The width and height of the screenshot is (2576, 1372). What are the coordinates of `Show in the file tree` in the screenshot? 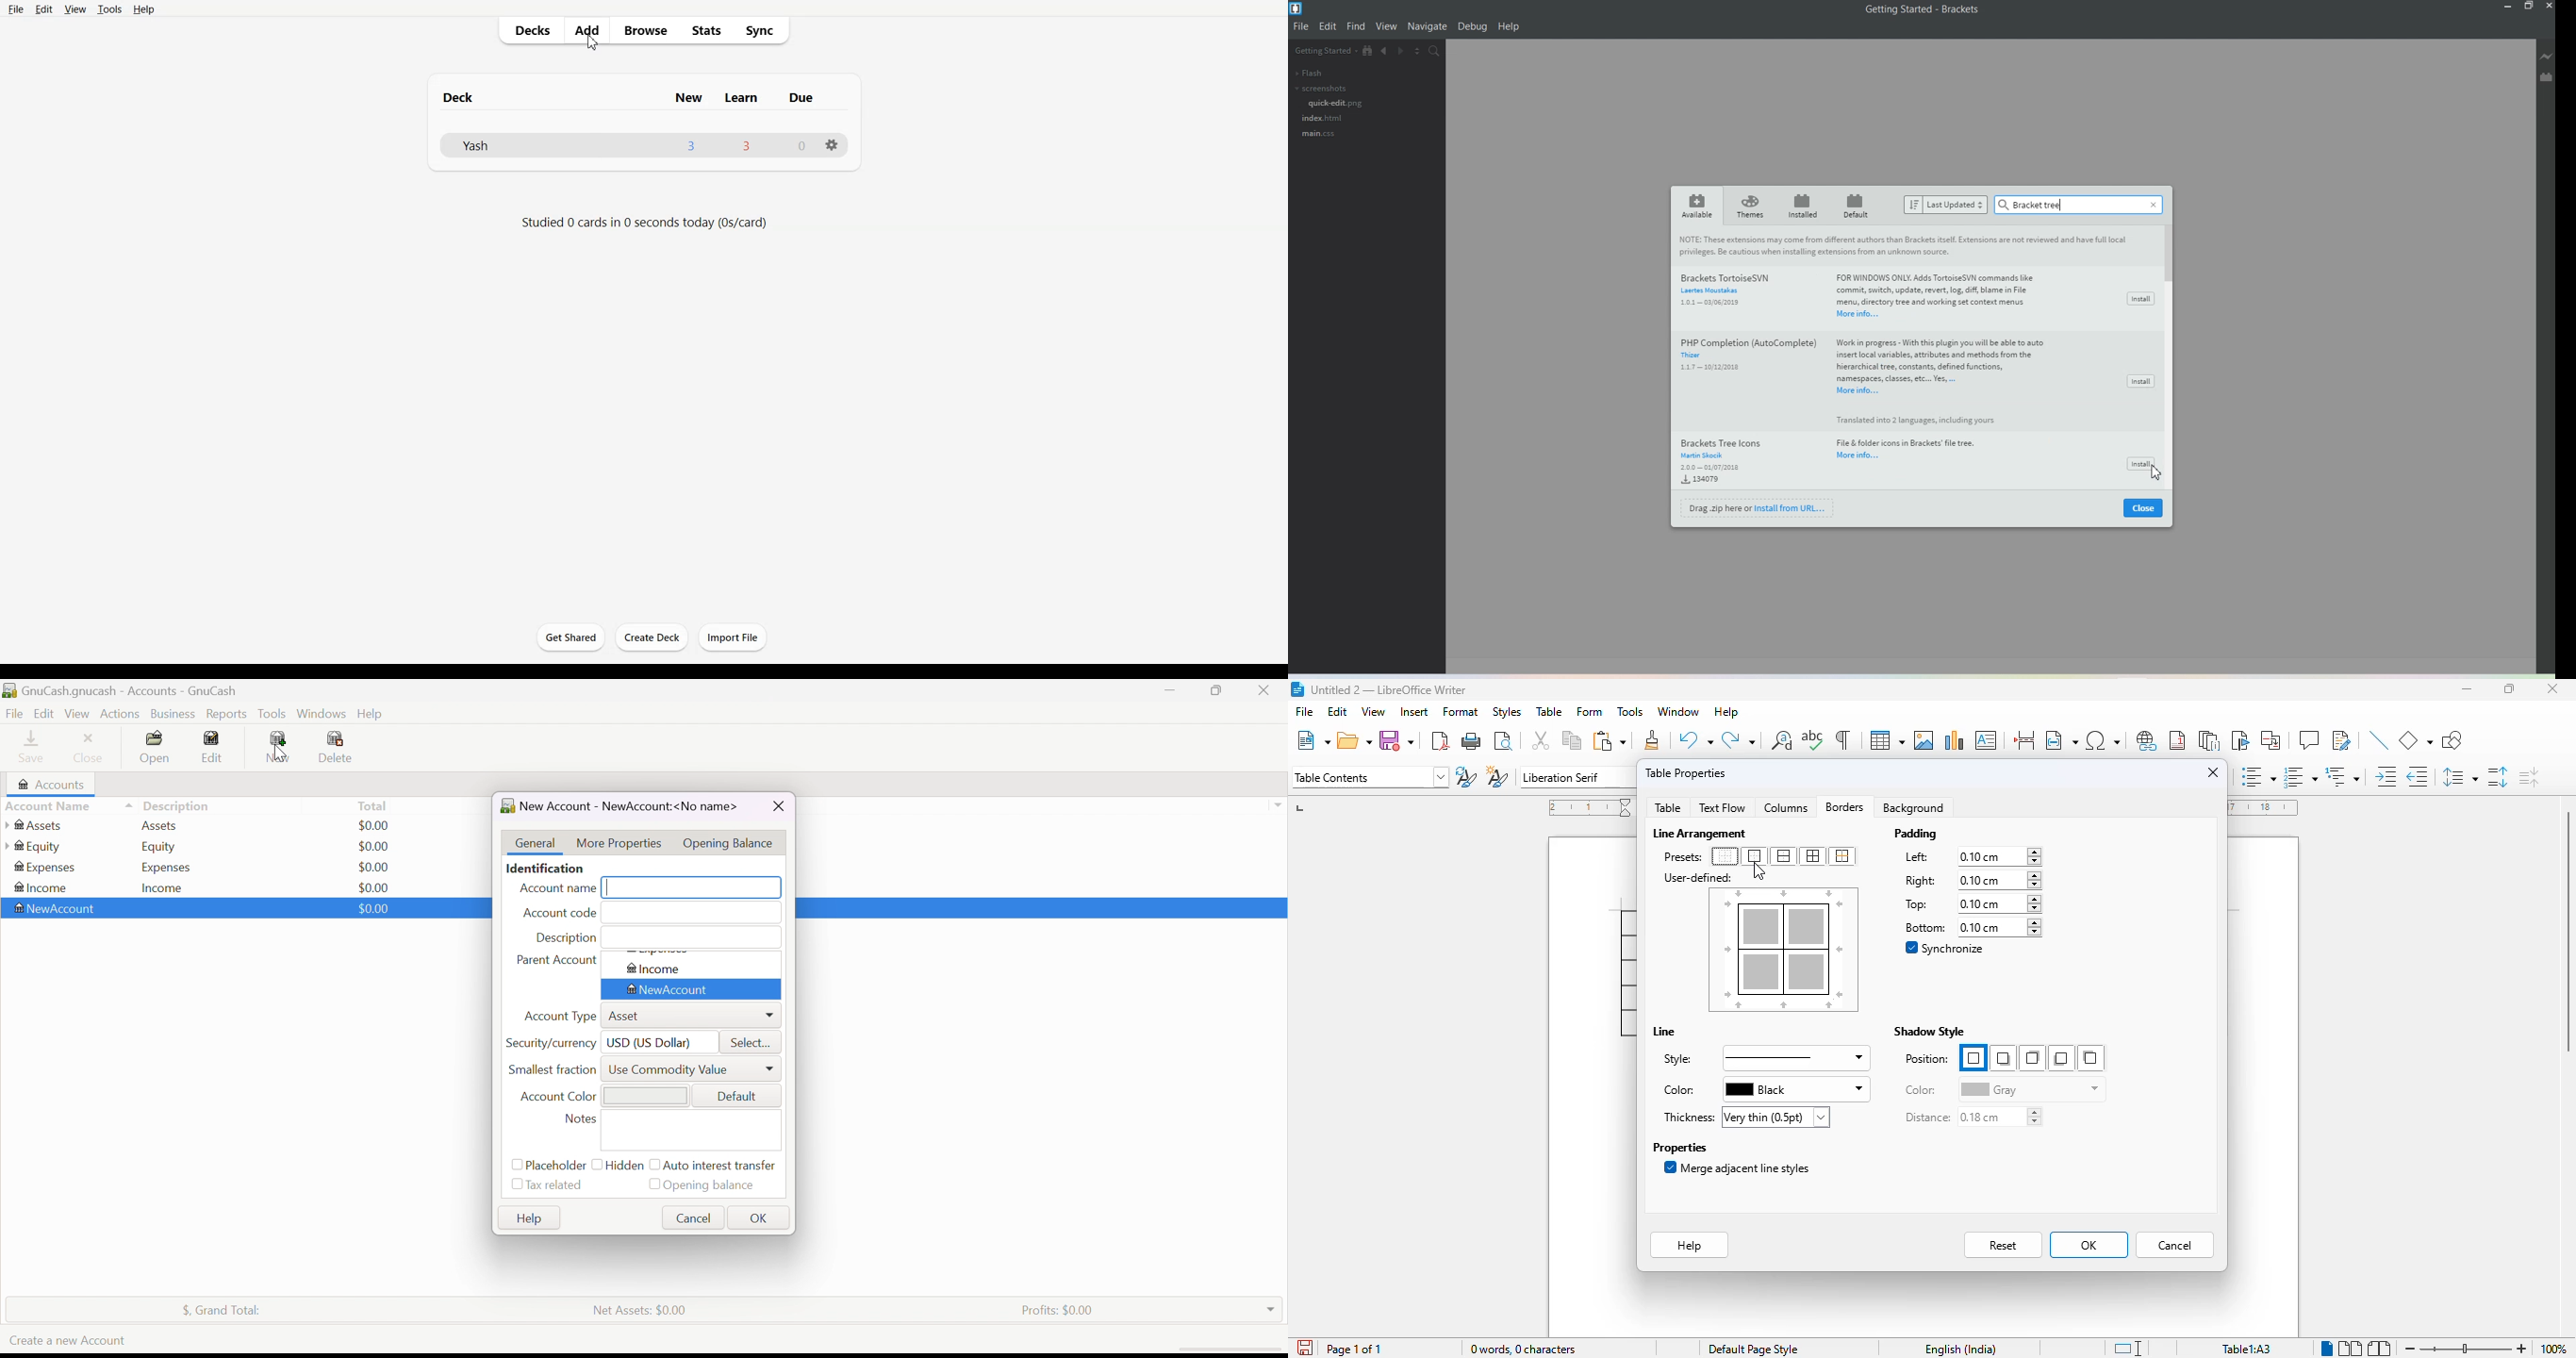 It's located at (1368, 51).